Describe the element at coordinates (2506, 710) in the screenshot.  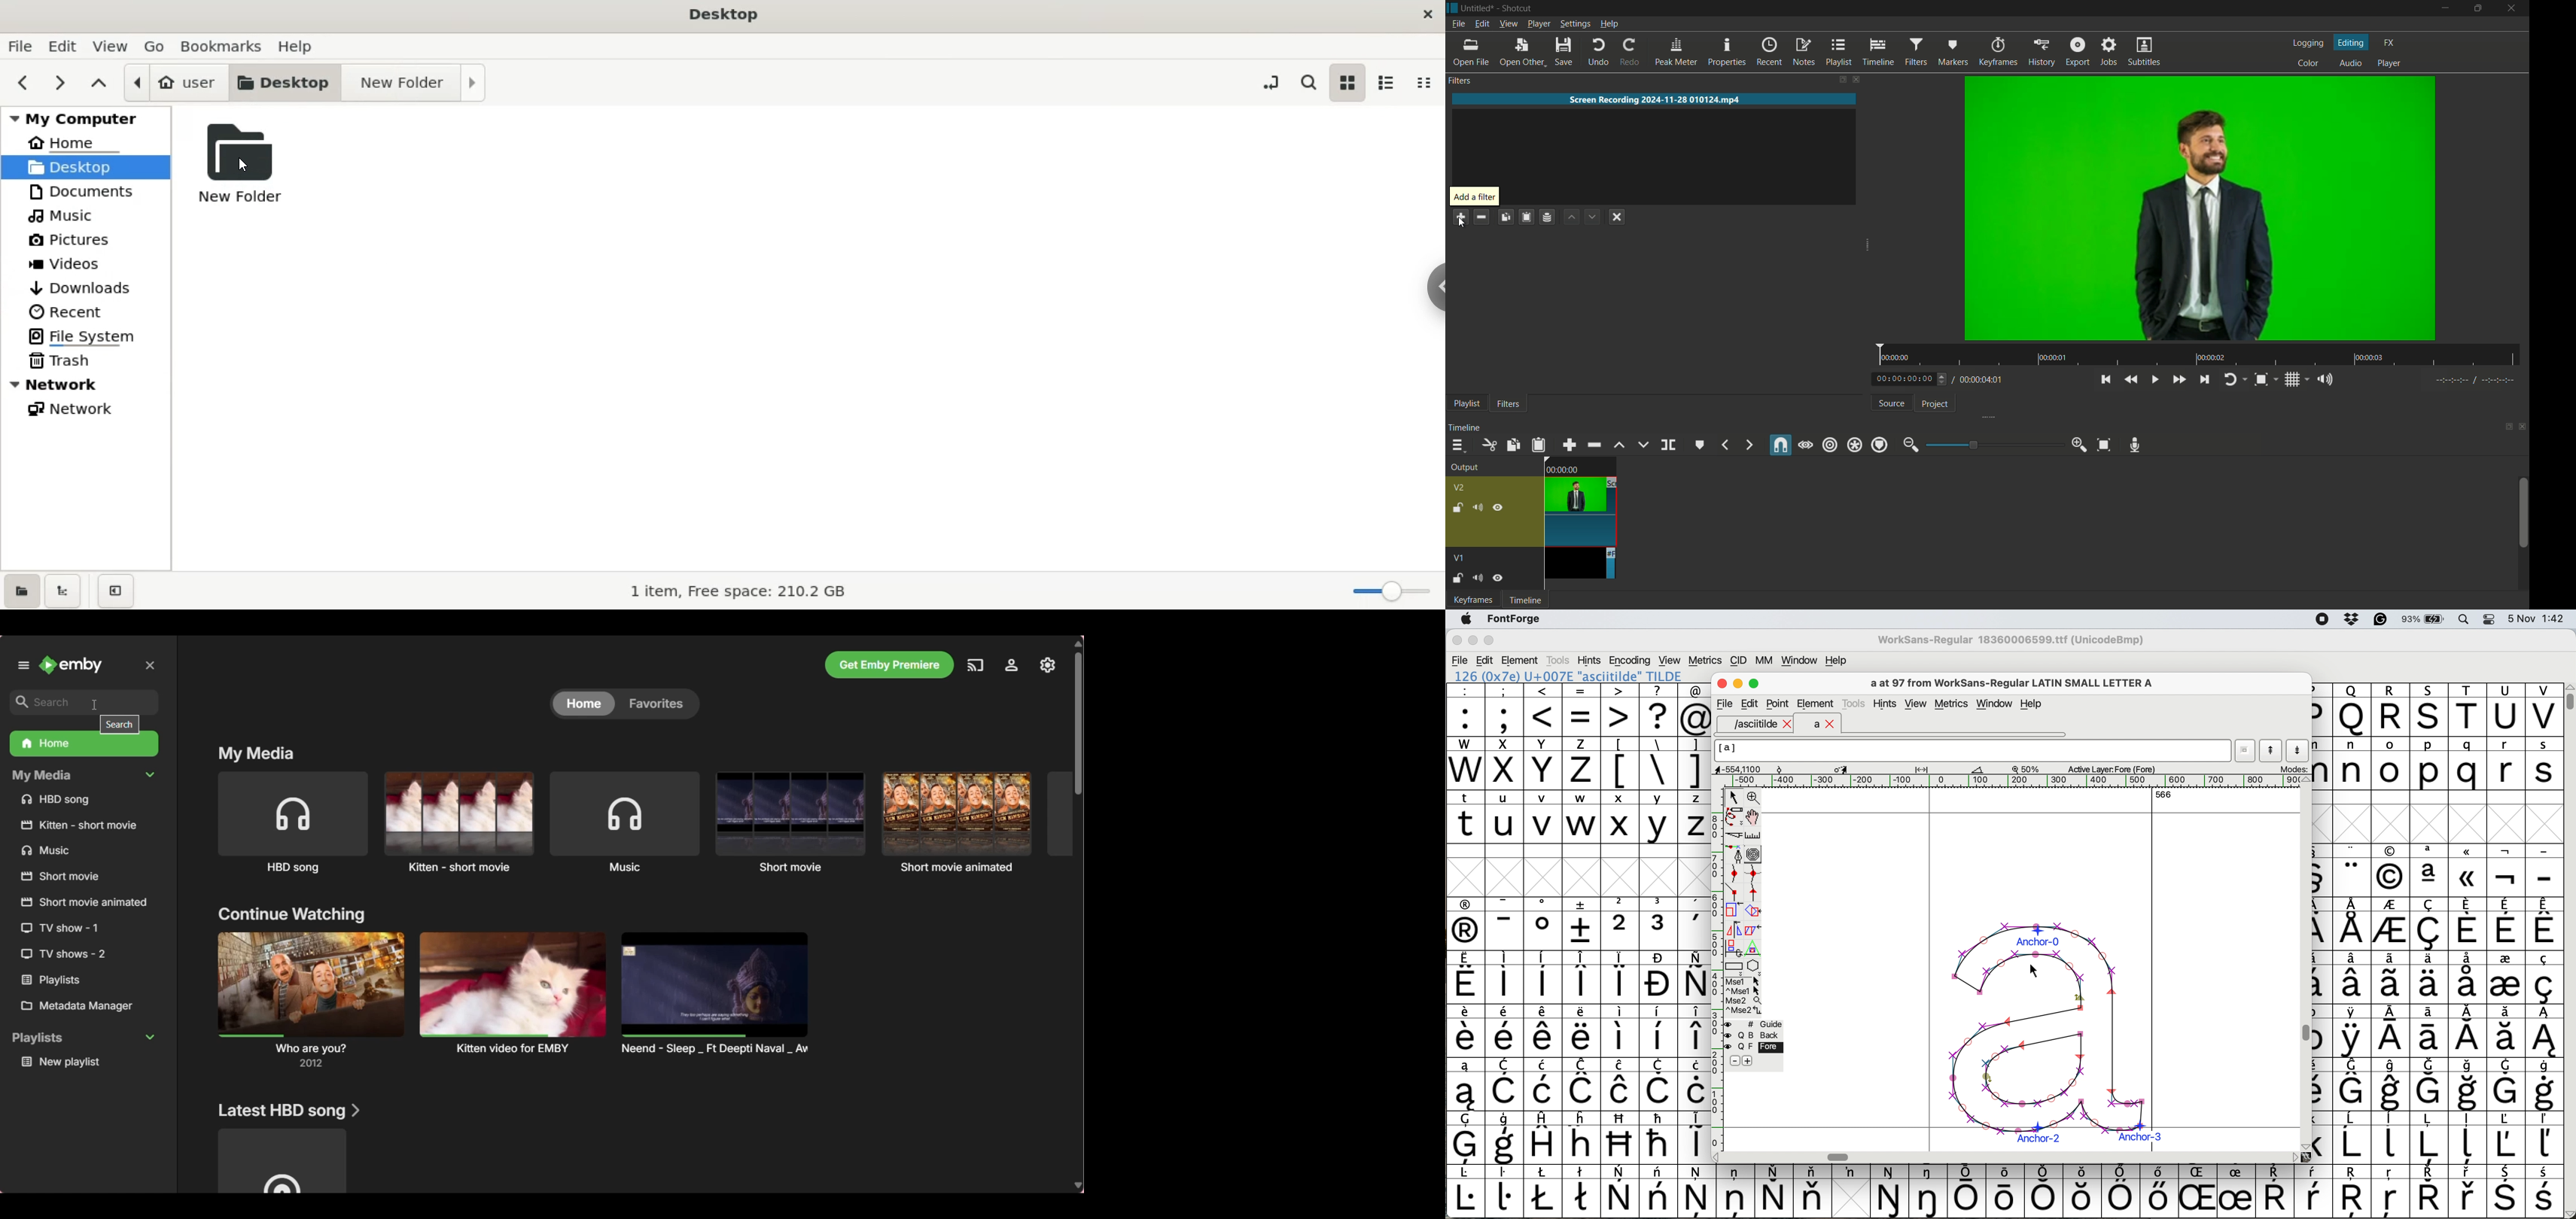
I see `U` at that location.